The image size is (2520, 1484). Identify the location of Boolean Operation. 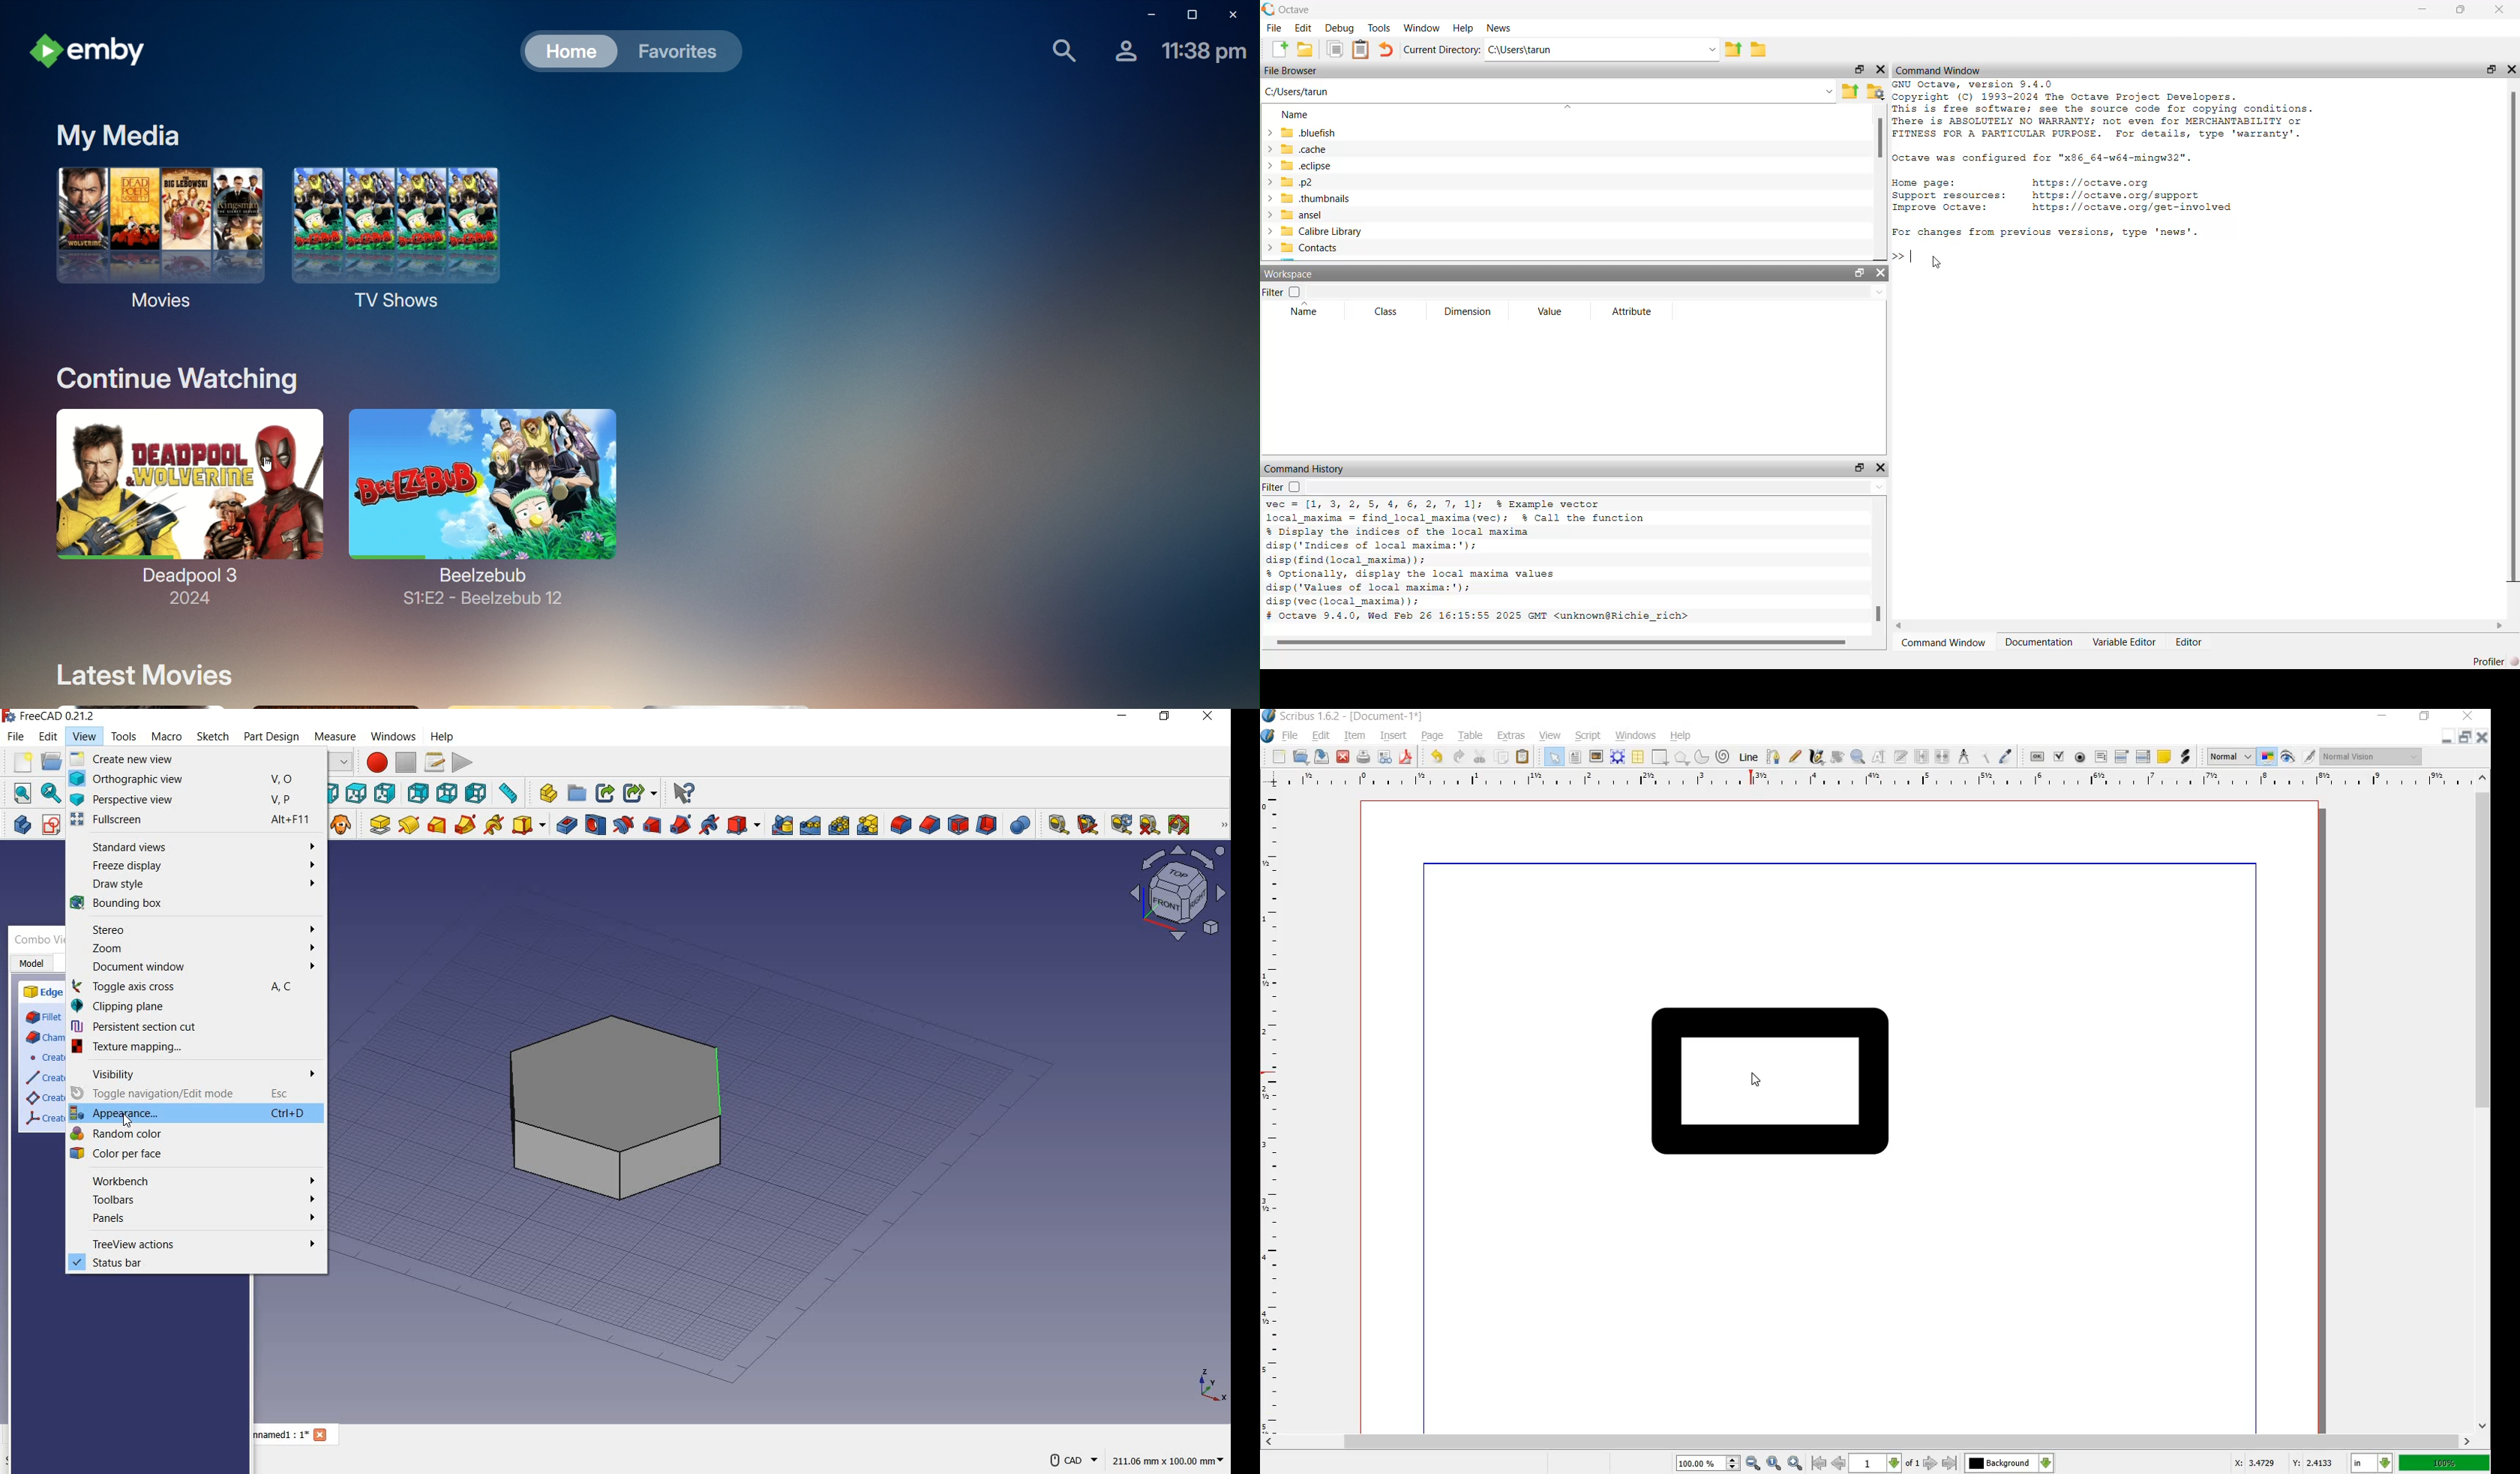
(1020, 825).